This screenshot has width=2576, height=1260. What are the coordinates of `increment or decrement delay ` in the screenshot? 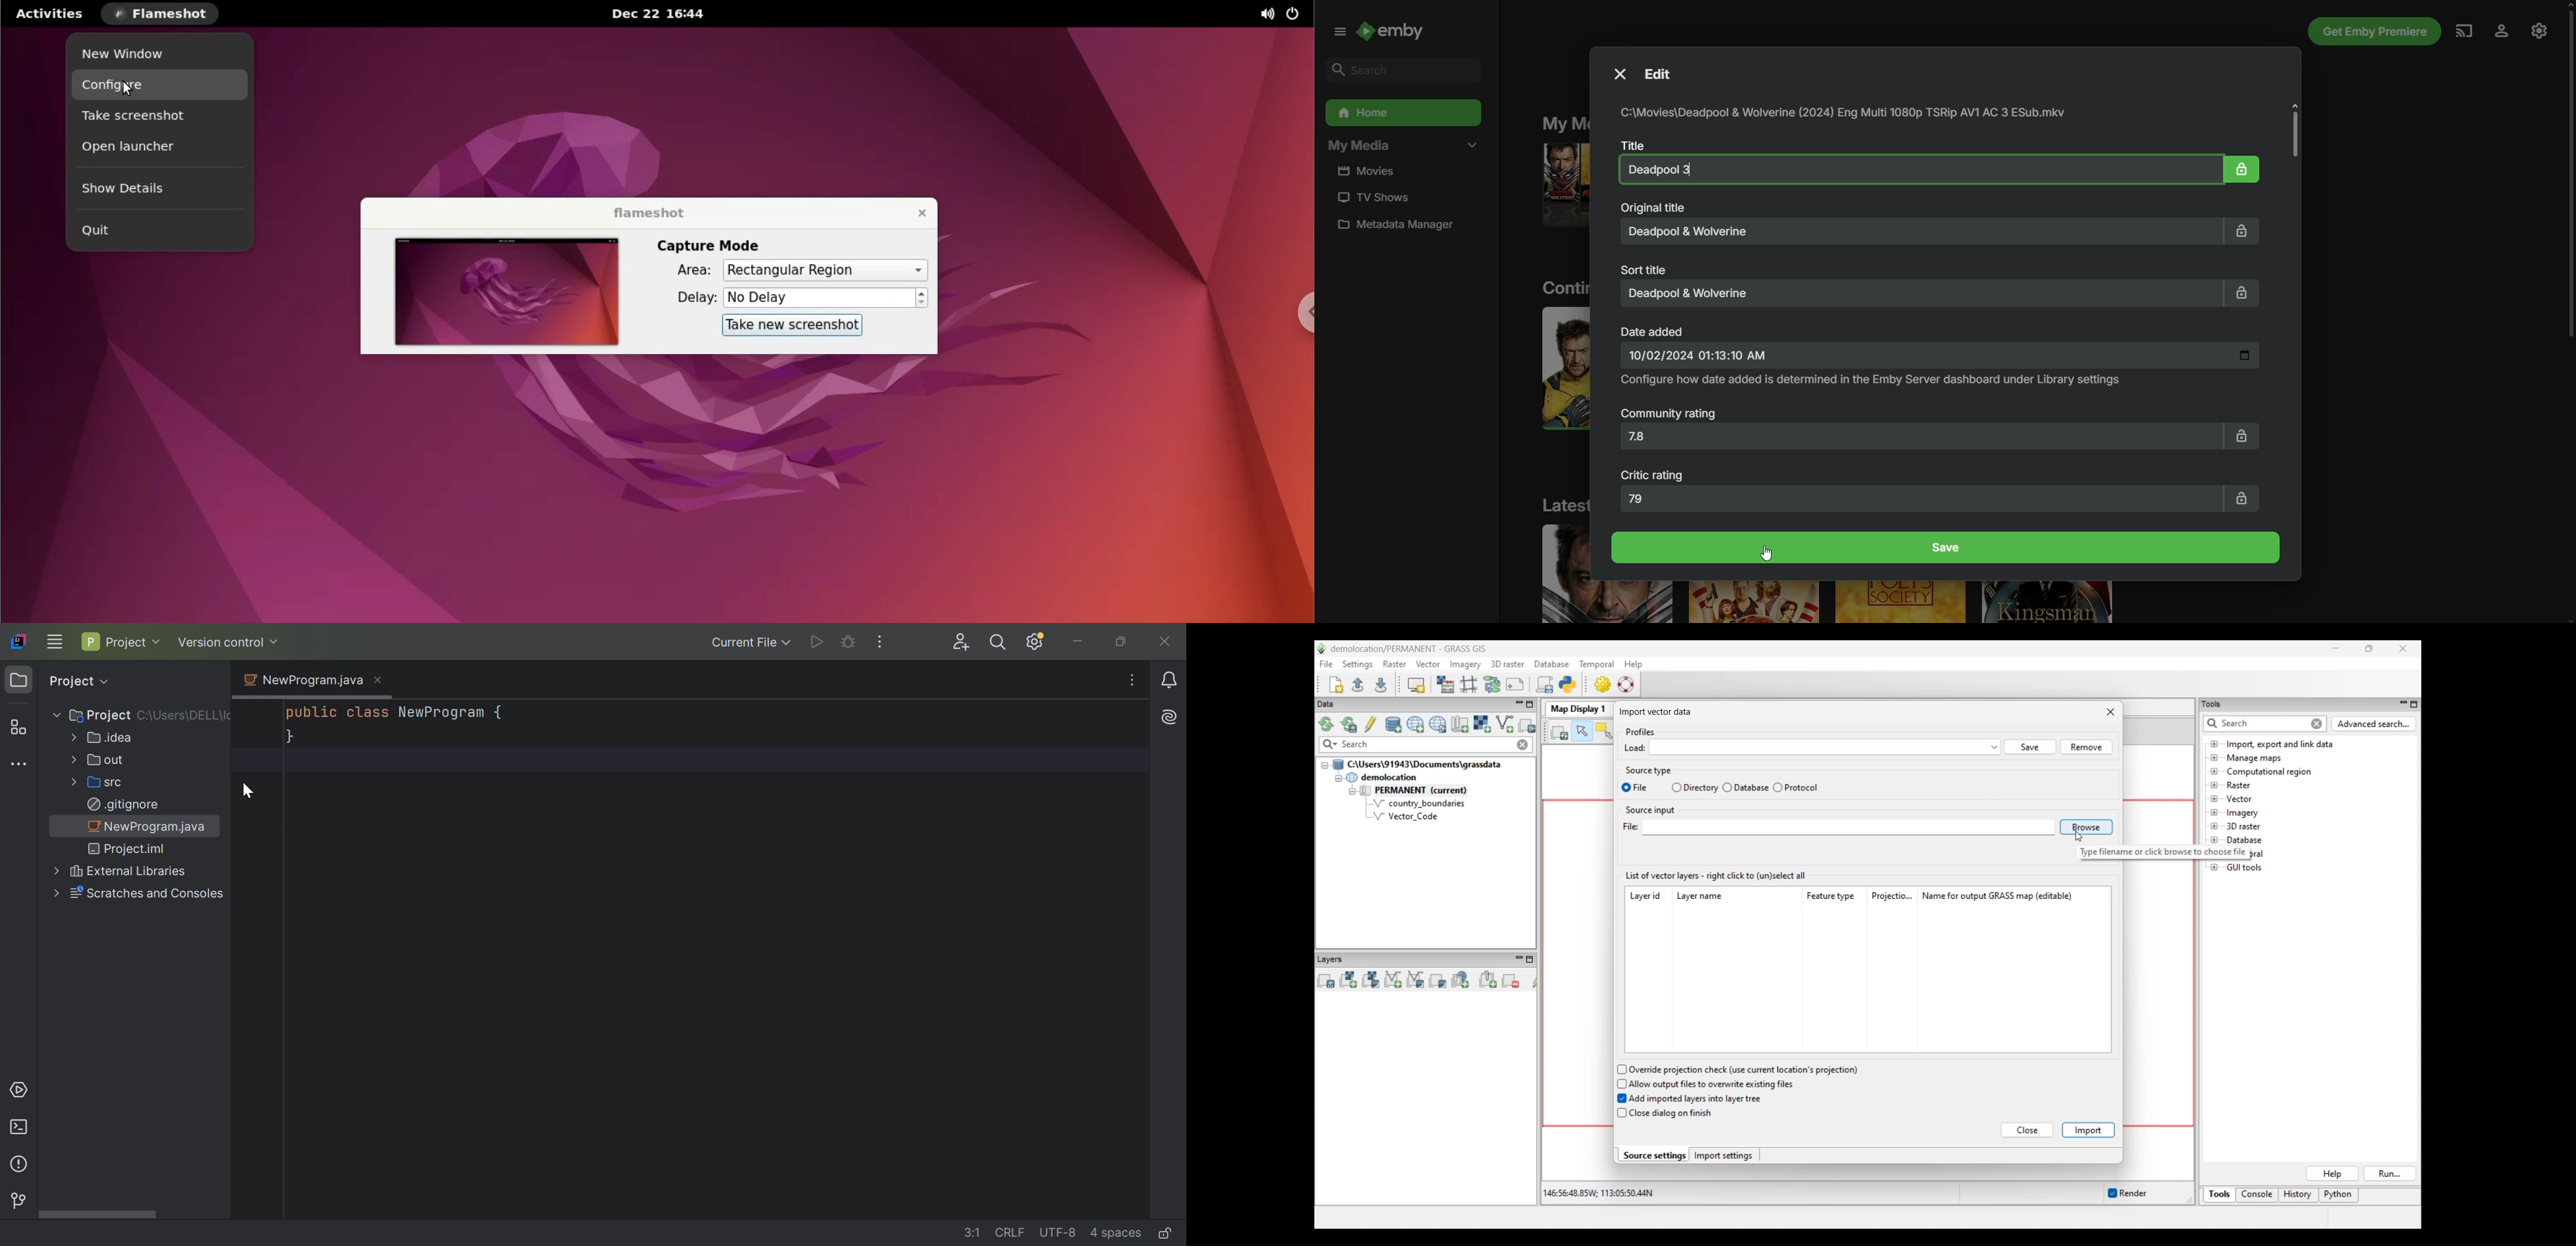 It's located at (922, 298).